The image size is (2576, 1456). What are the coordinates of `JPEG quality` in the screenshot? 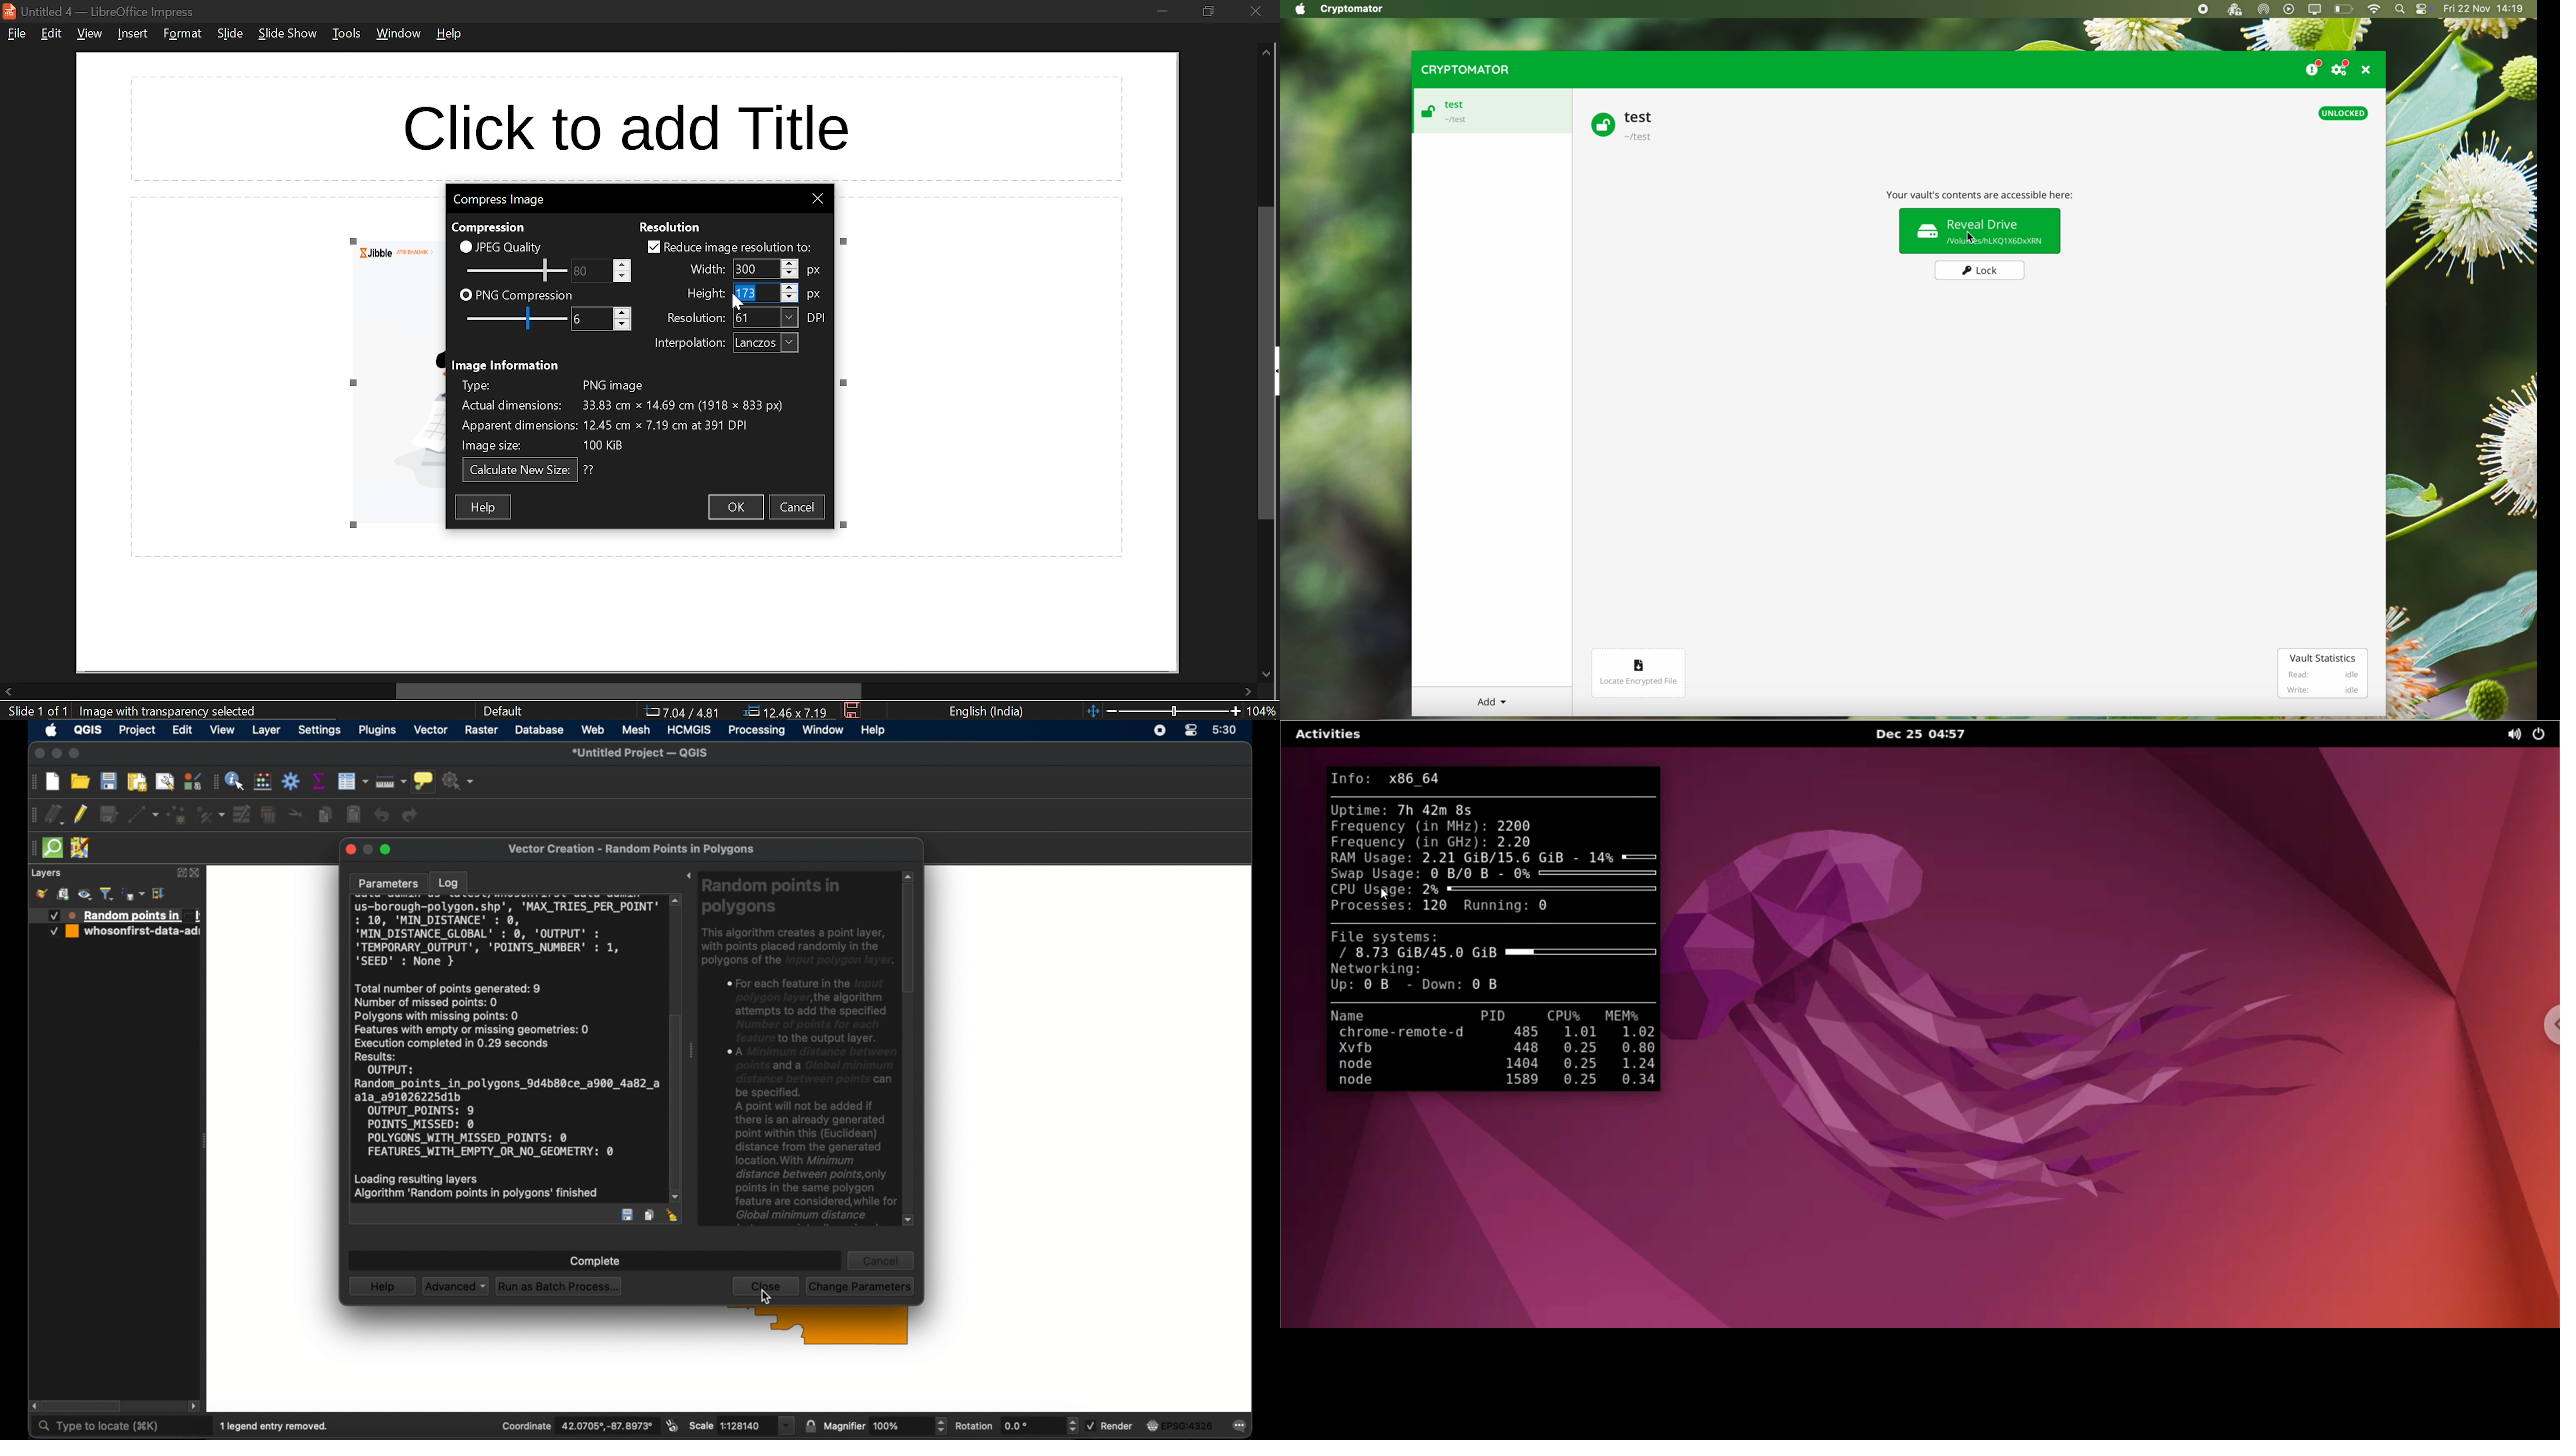 It's located at (512, 247).